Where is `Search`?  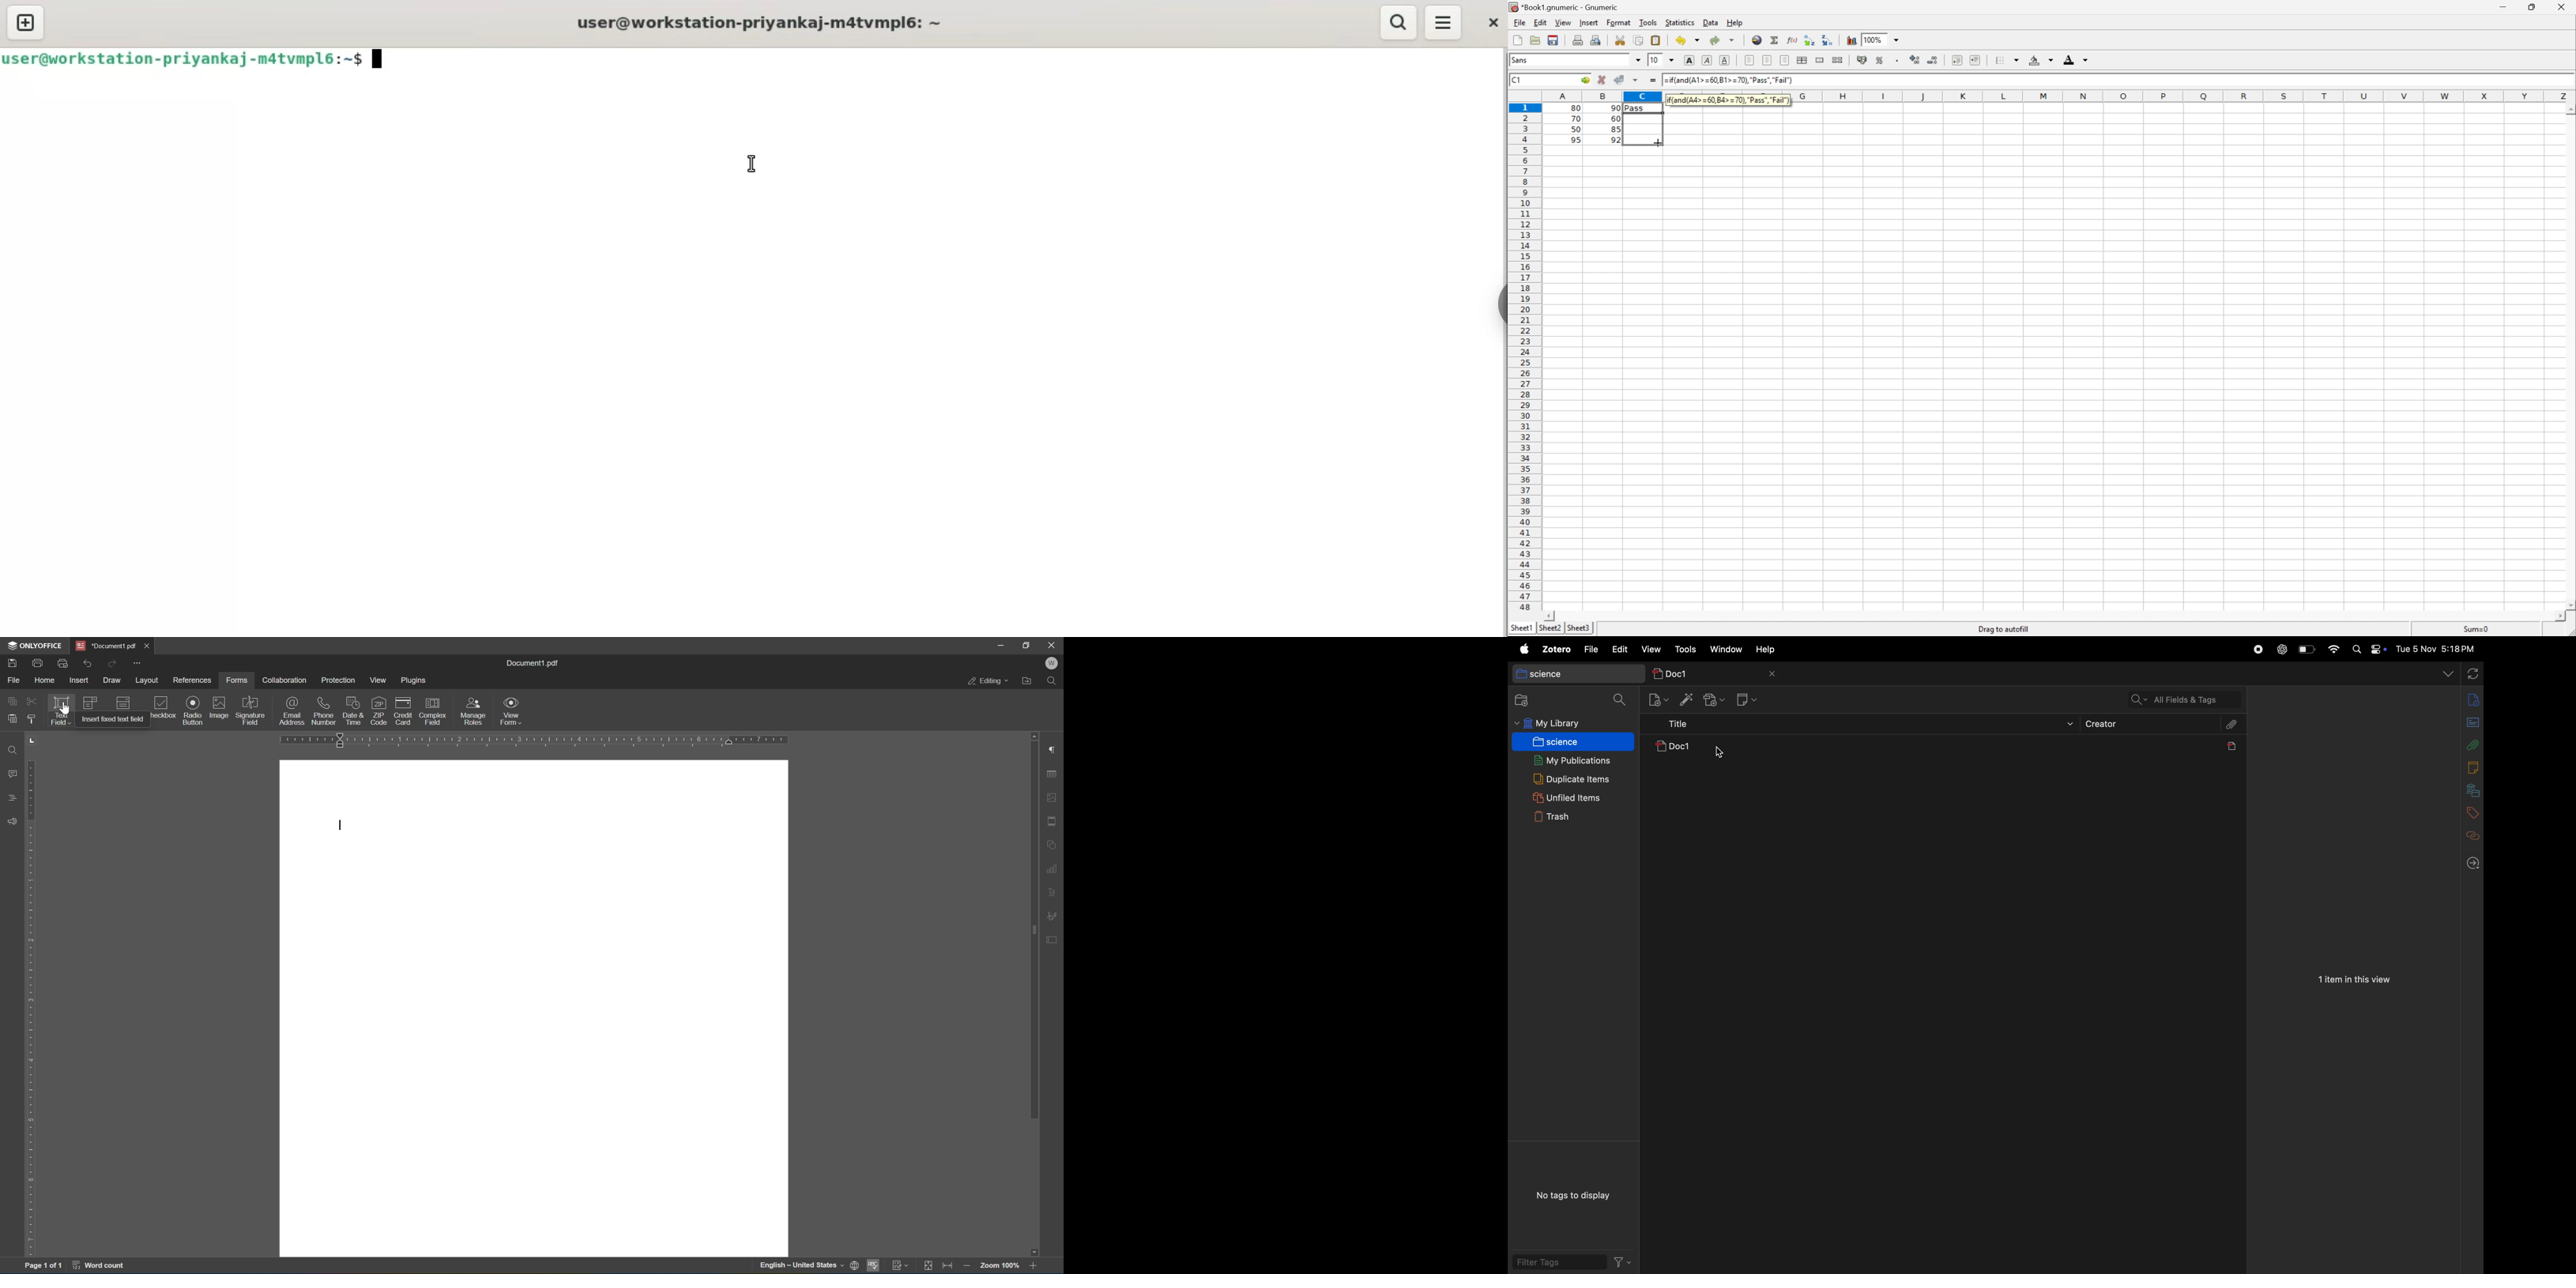
Search is located at coordinates (2357, 649).